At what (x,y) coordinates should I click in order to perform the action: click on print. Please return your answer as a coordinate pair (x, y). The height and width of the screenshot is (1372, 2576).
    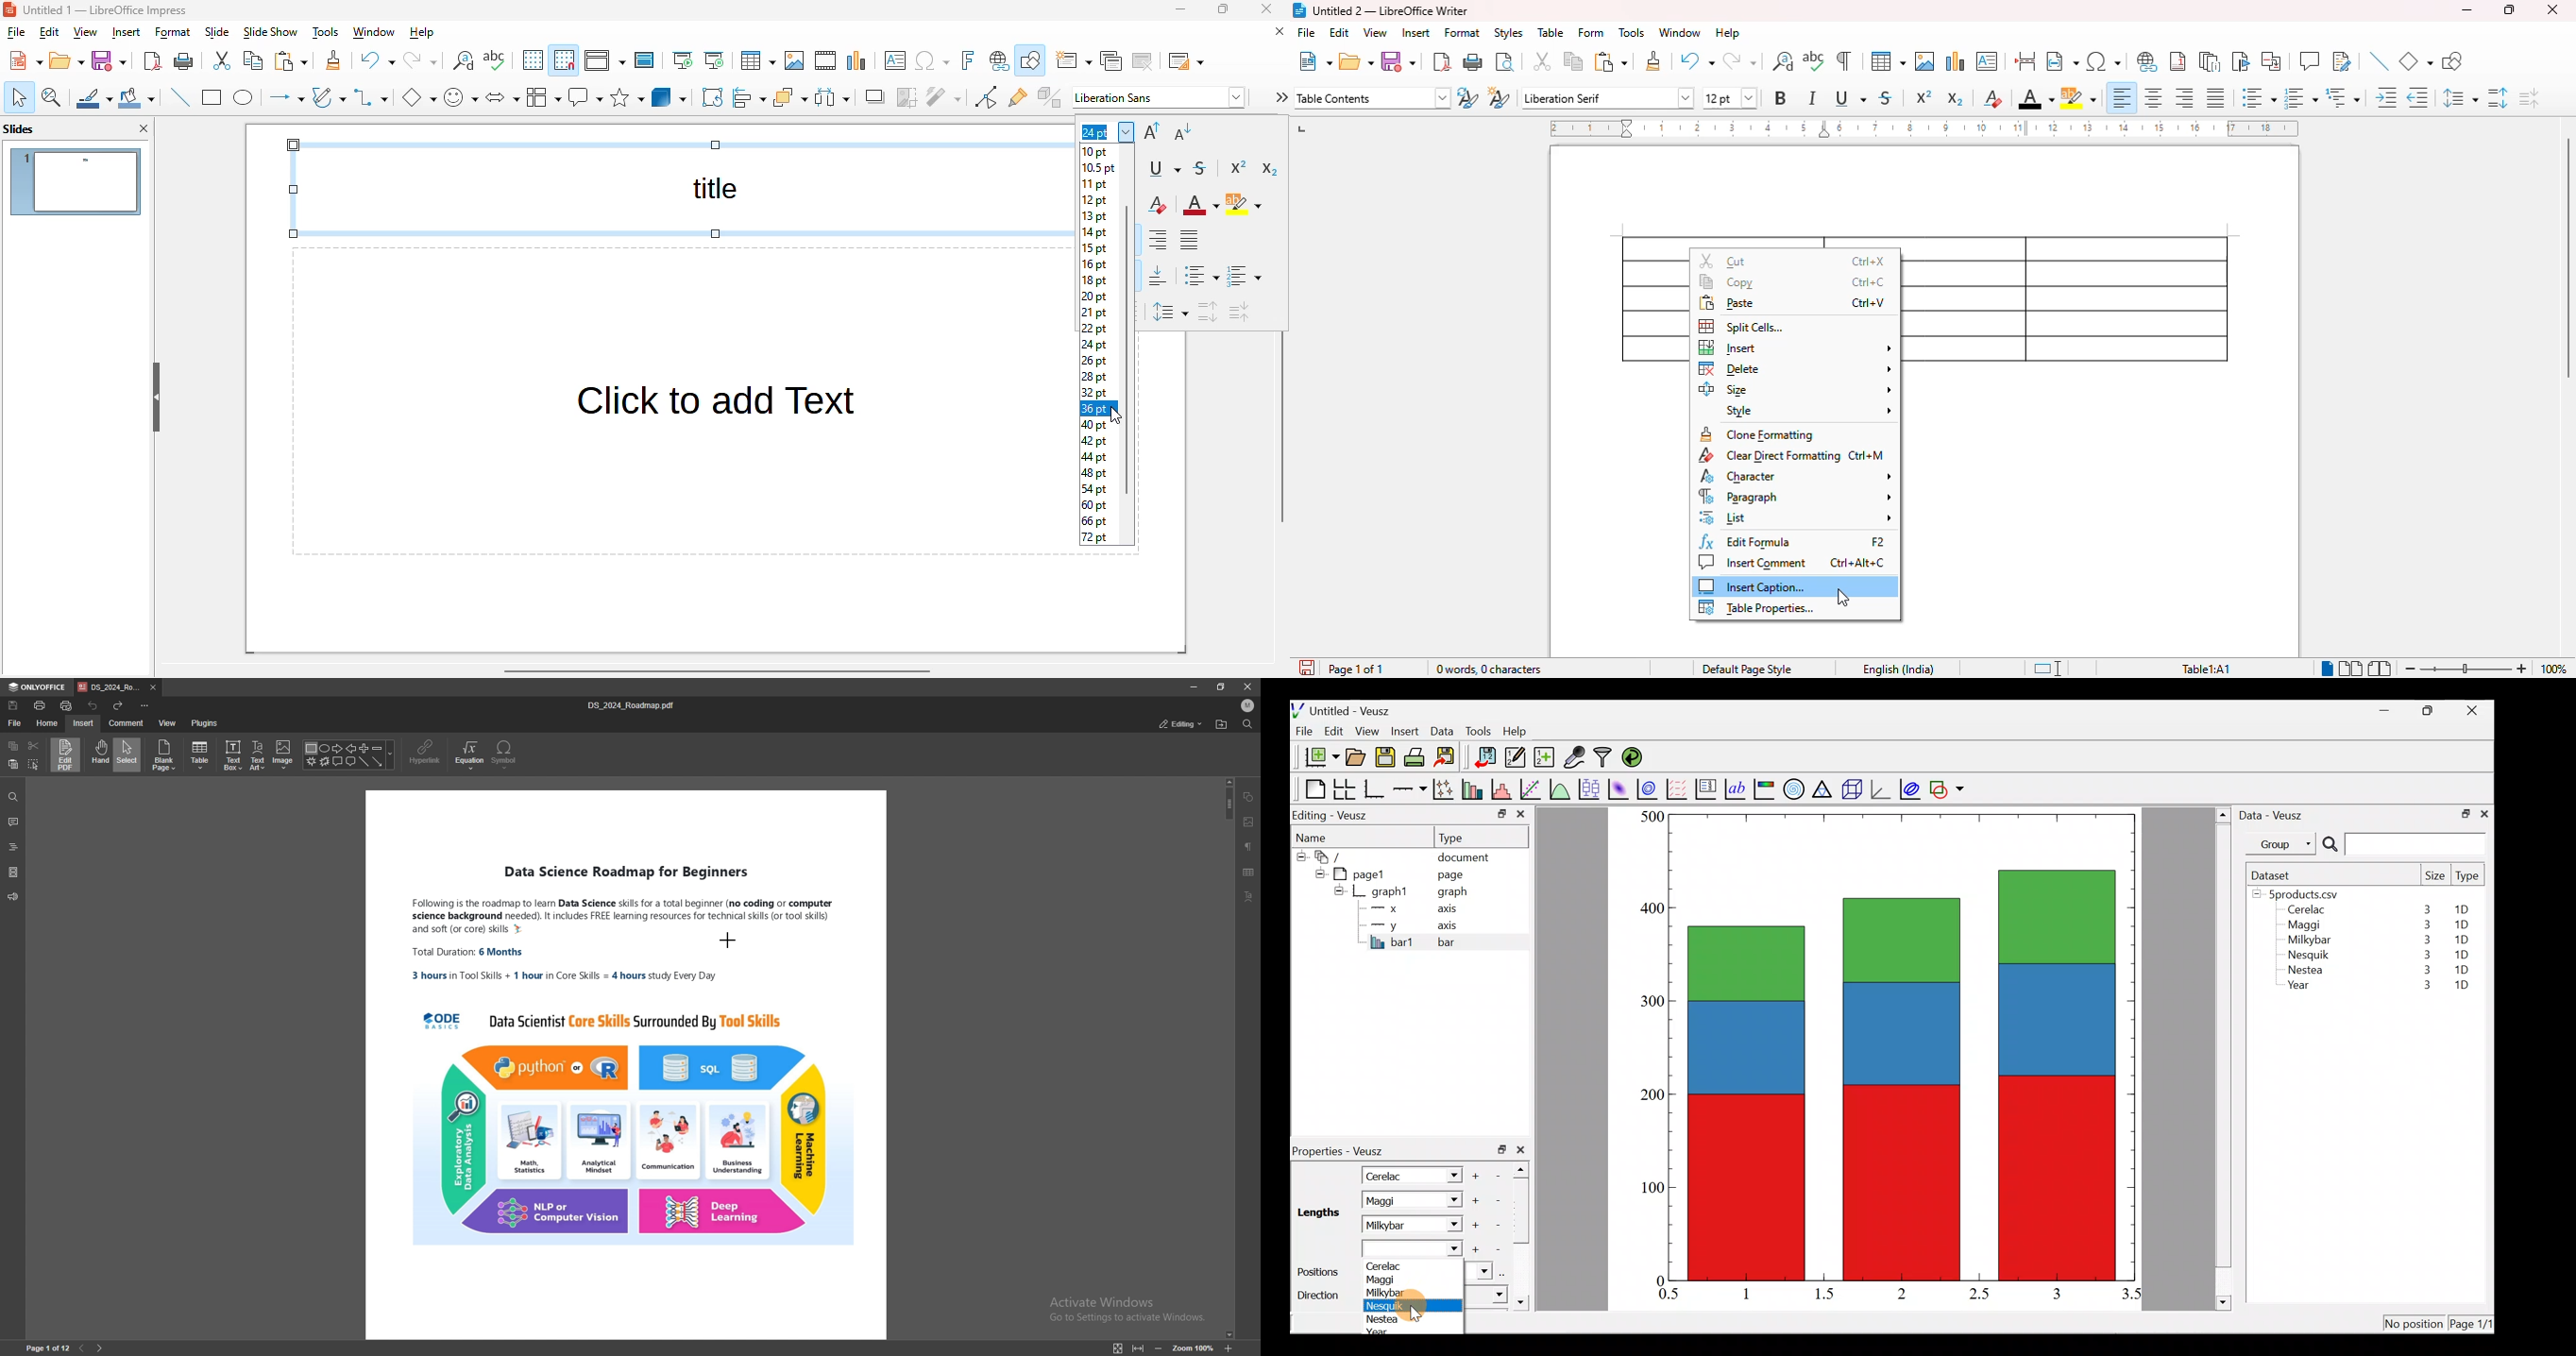
    Looking at the image, I should click on (184, 61).